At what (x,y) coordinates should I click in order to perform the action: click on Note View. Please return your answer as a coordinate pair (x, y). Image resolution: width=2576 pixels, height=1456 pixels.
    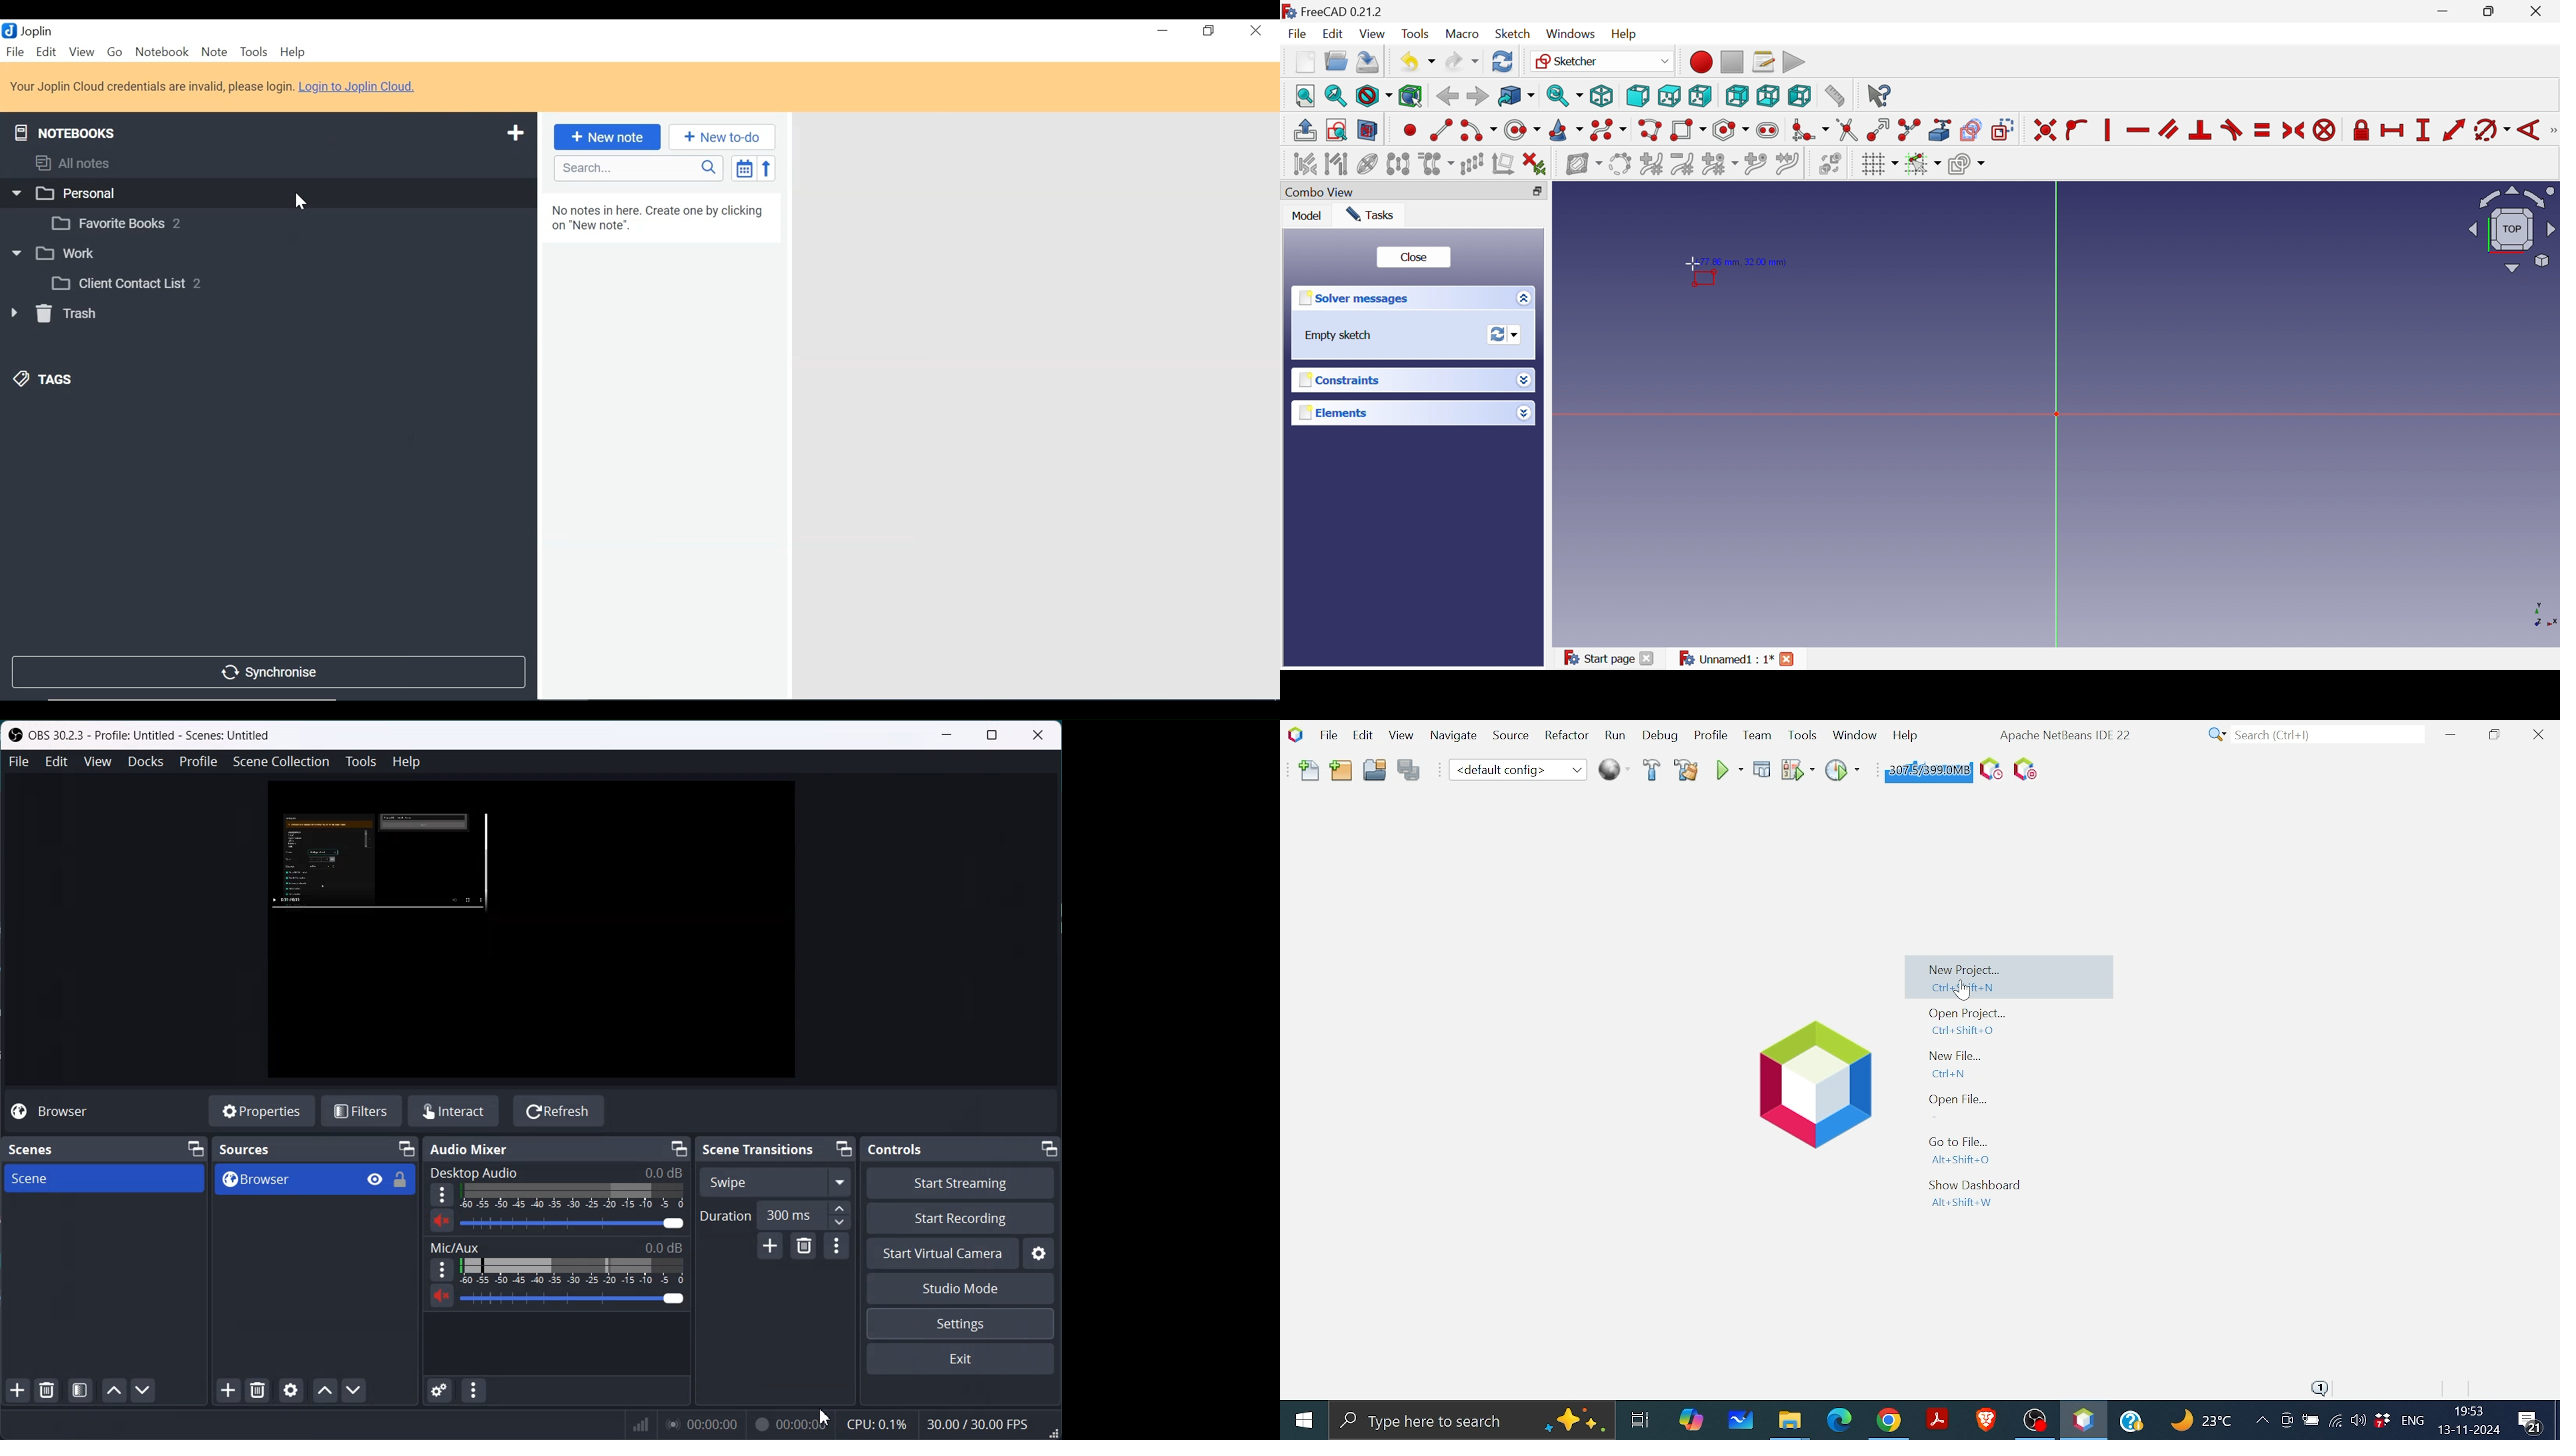
    Looking at the image, I should click on (1033, 404).